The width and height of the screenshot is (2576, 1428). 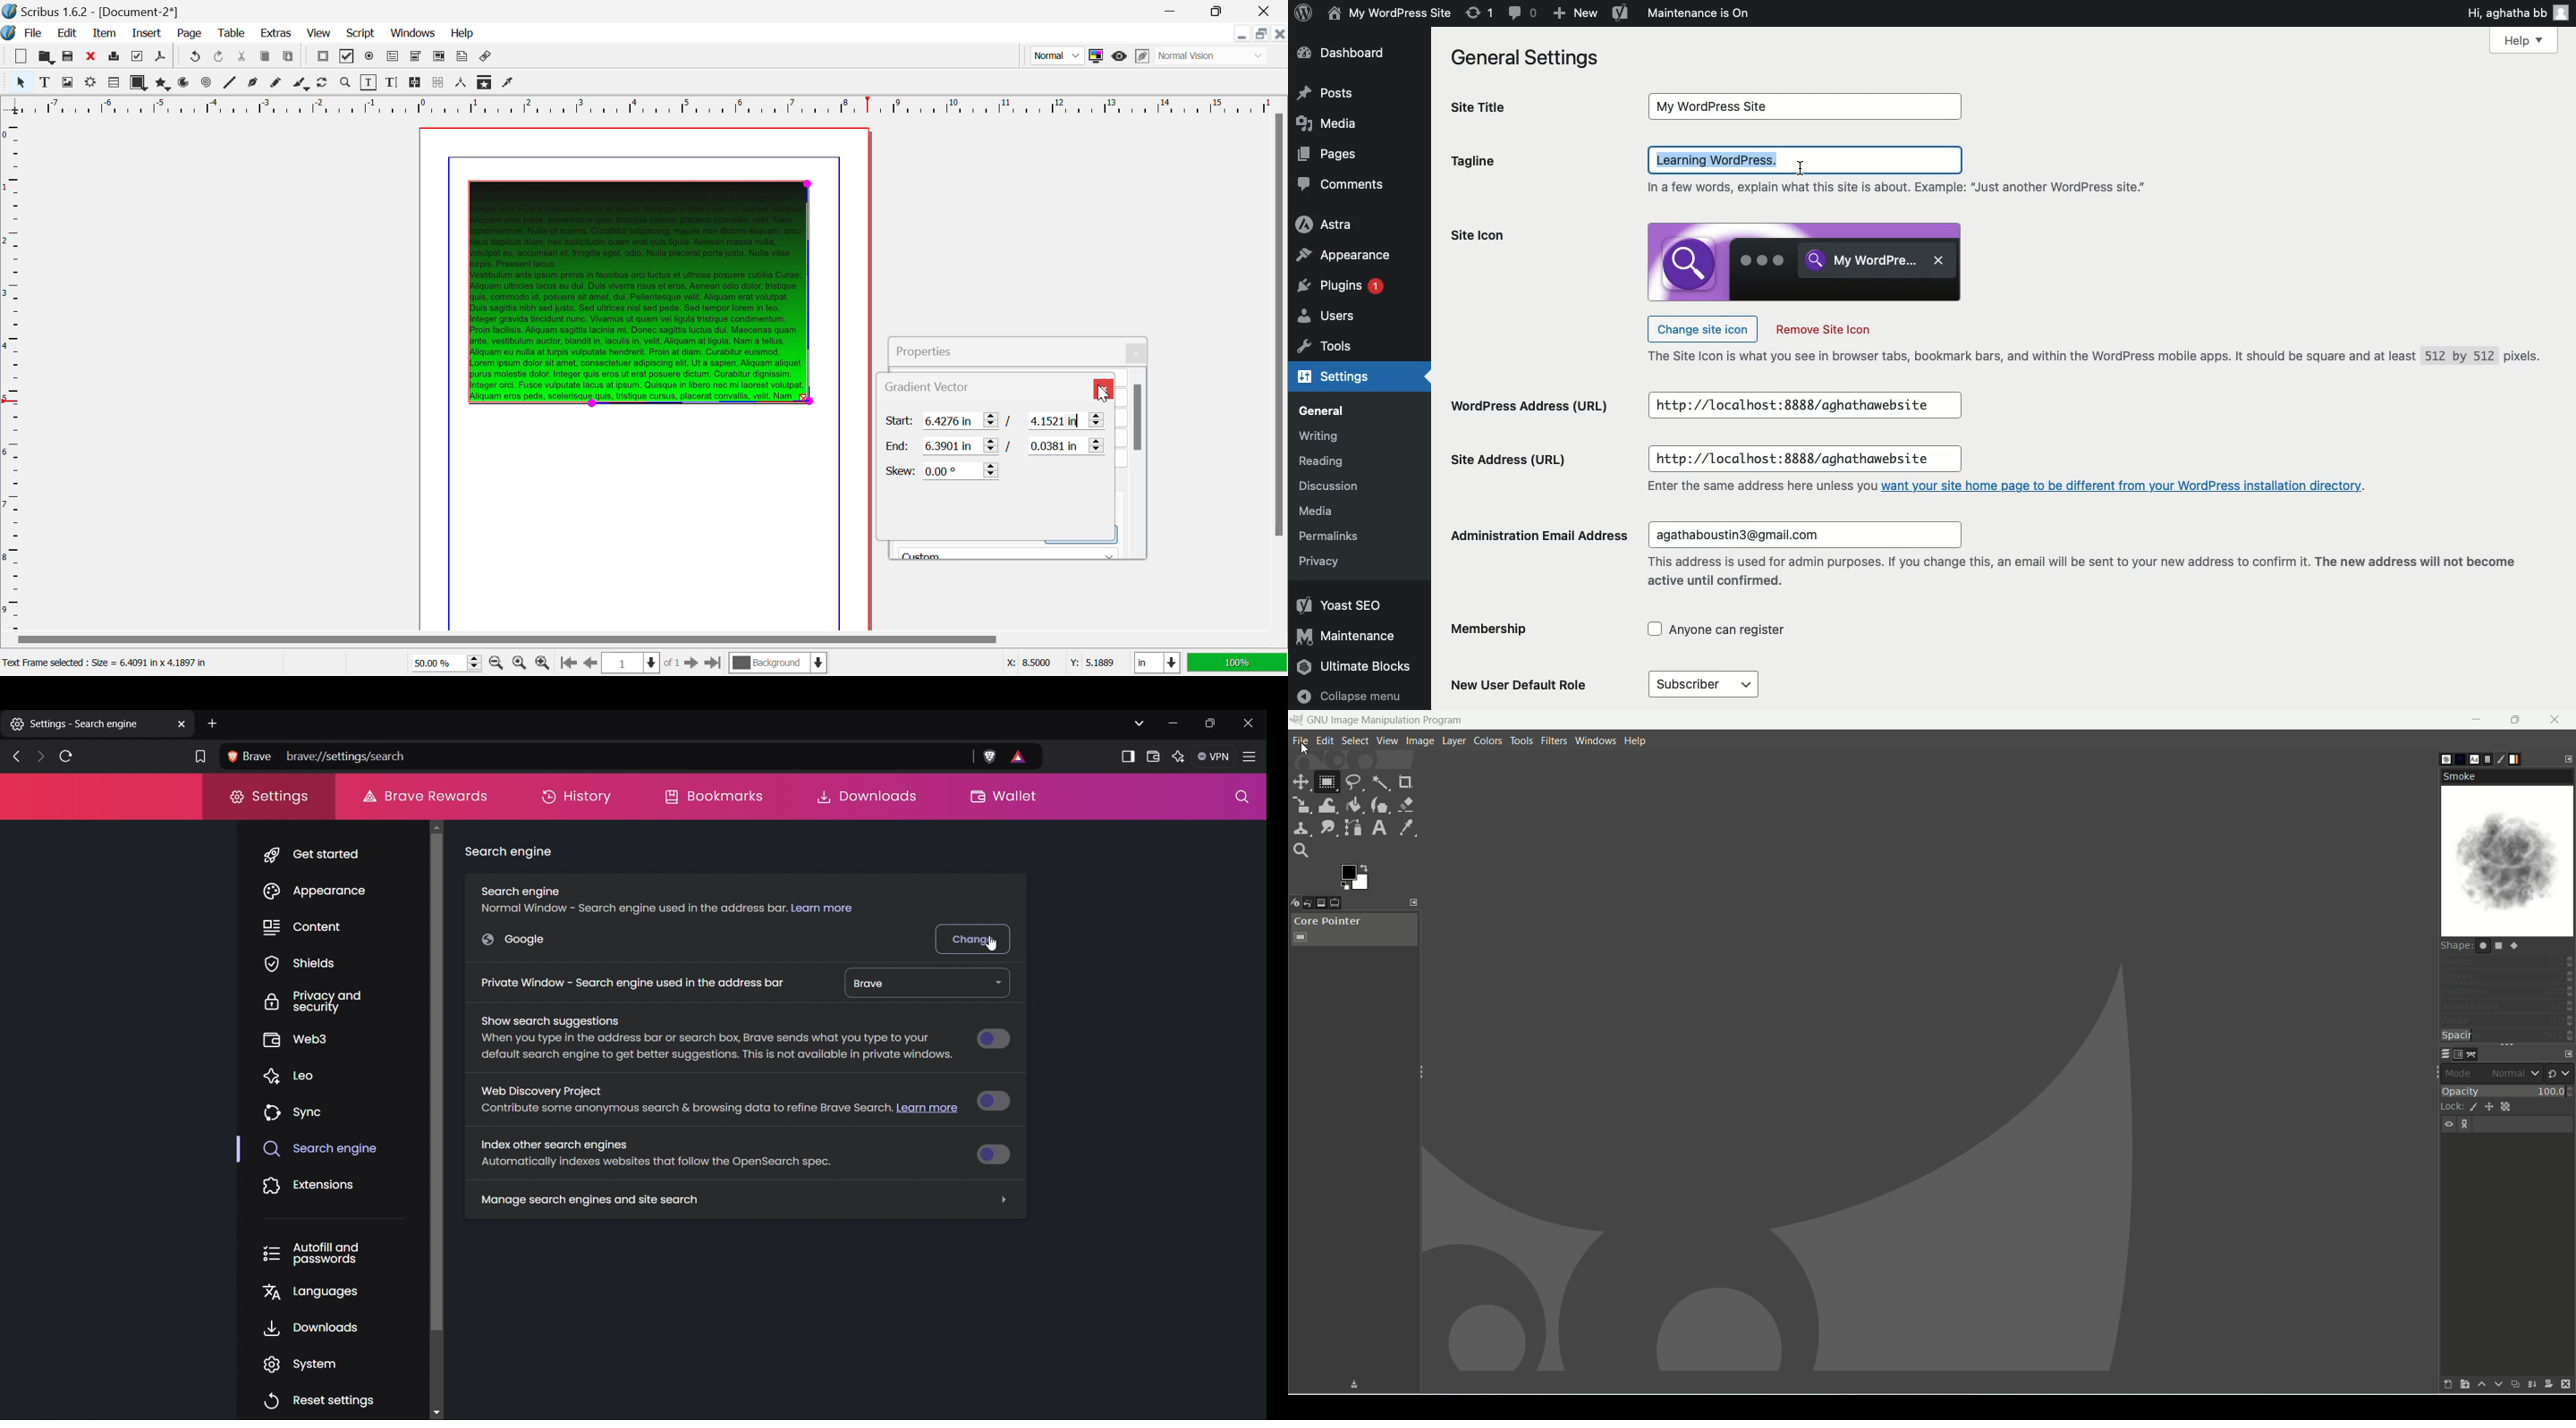 What do you see at coordinates (2101, 358) in the screenshot?
I see `Text` at bounding box center [2101, 358].